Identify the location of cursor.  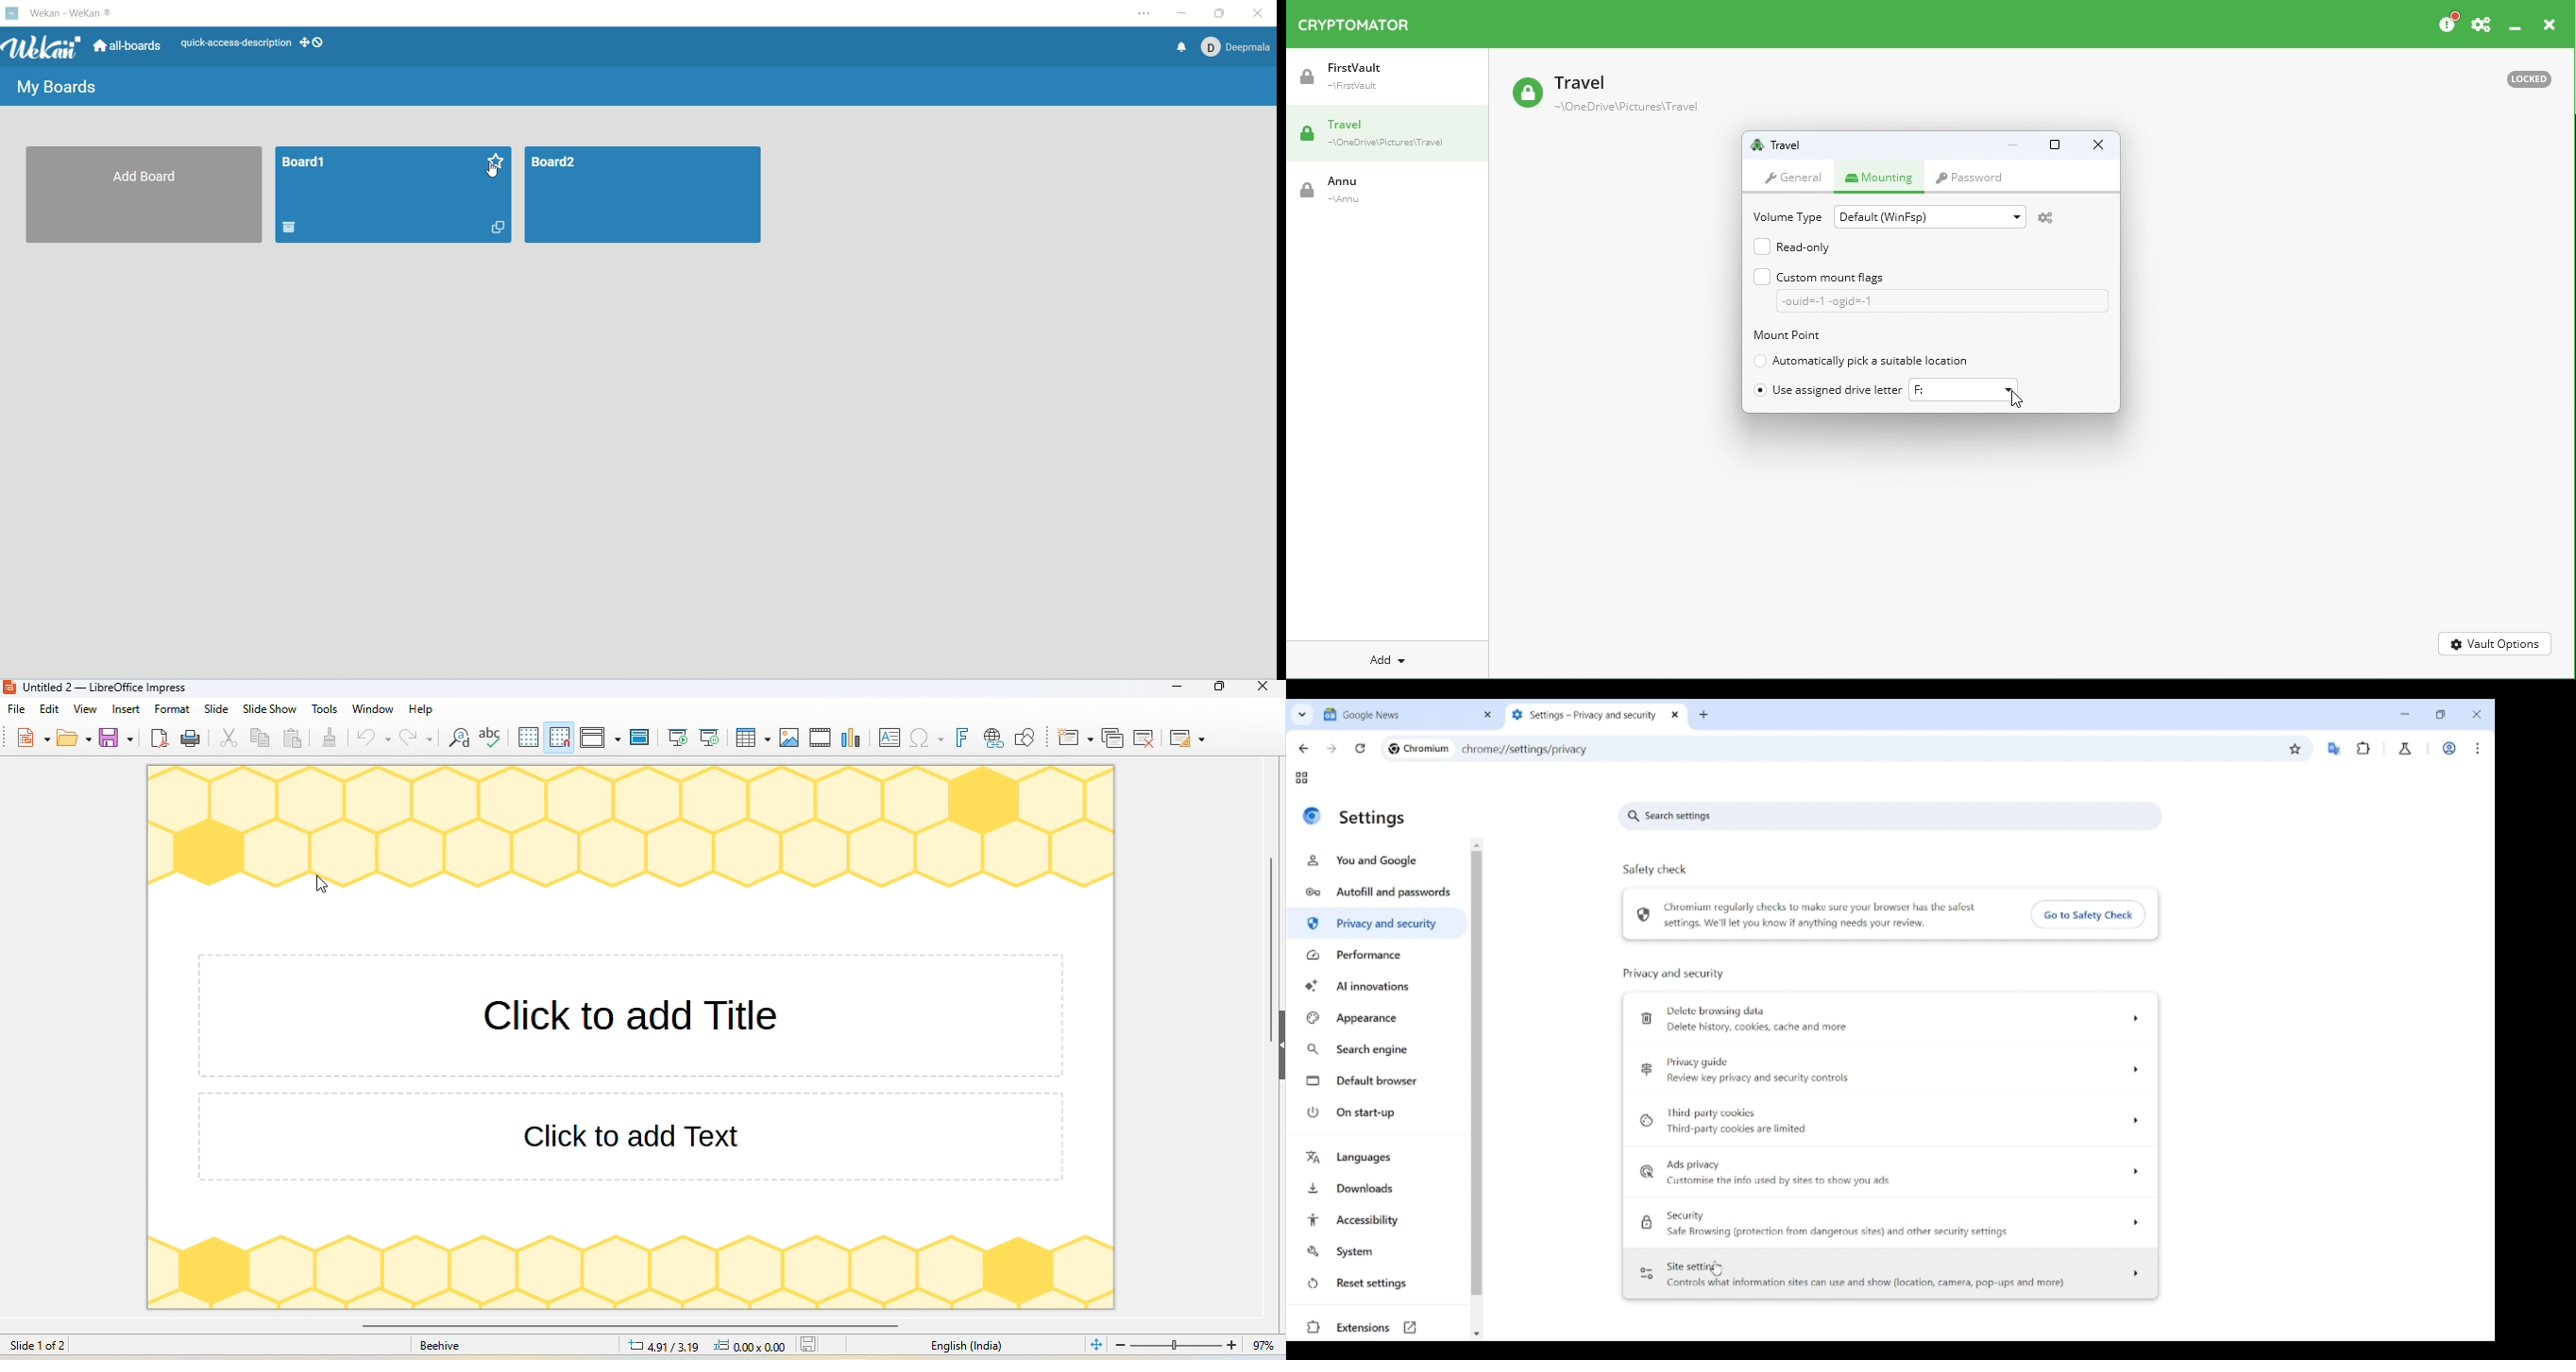
(493, 172).